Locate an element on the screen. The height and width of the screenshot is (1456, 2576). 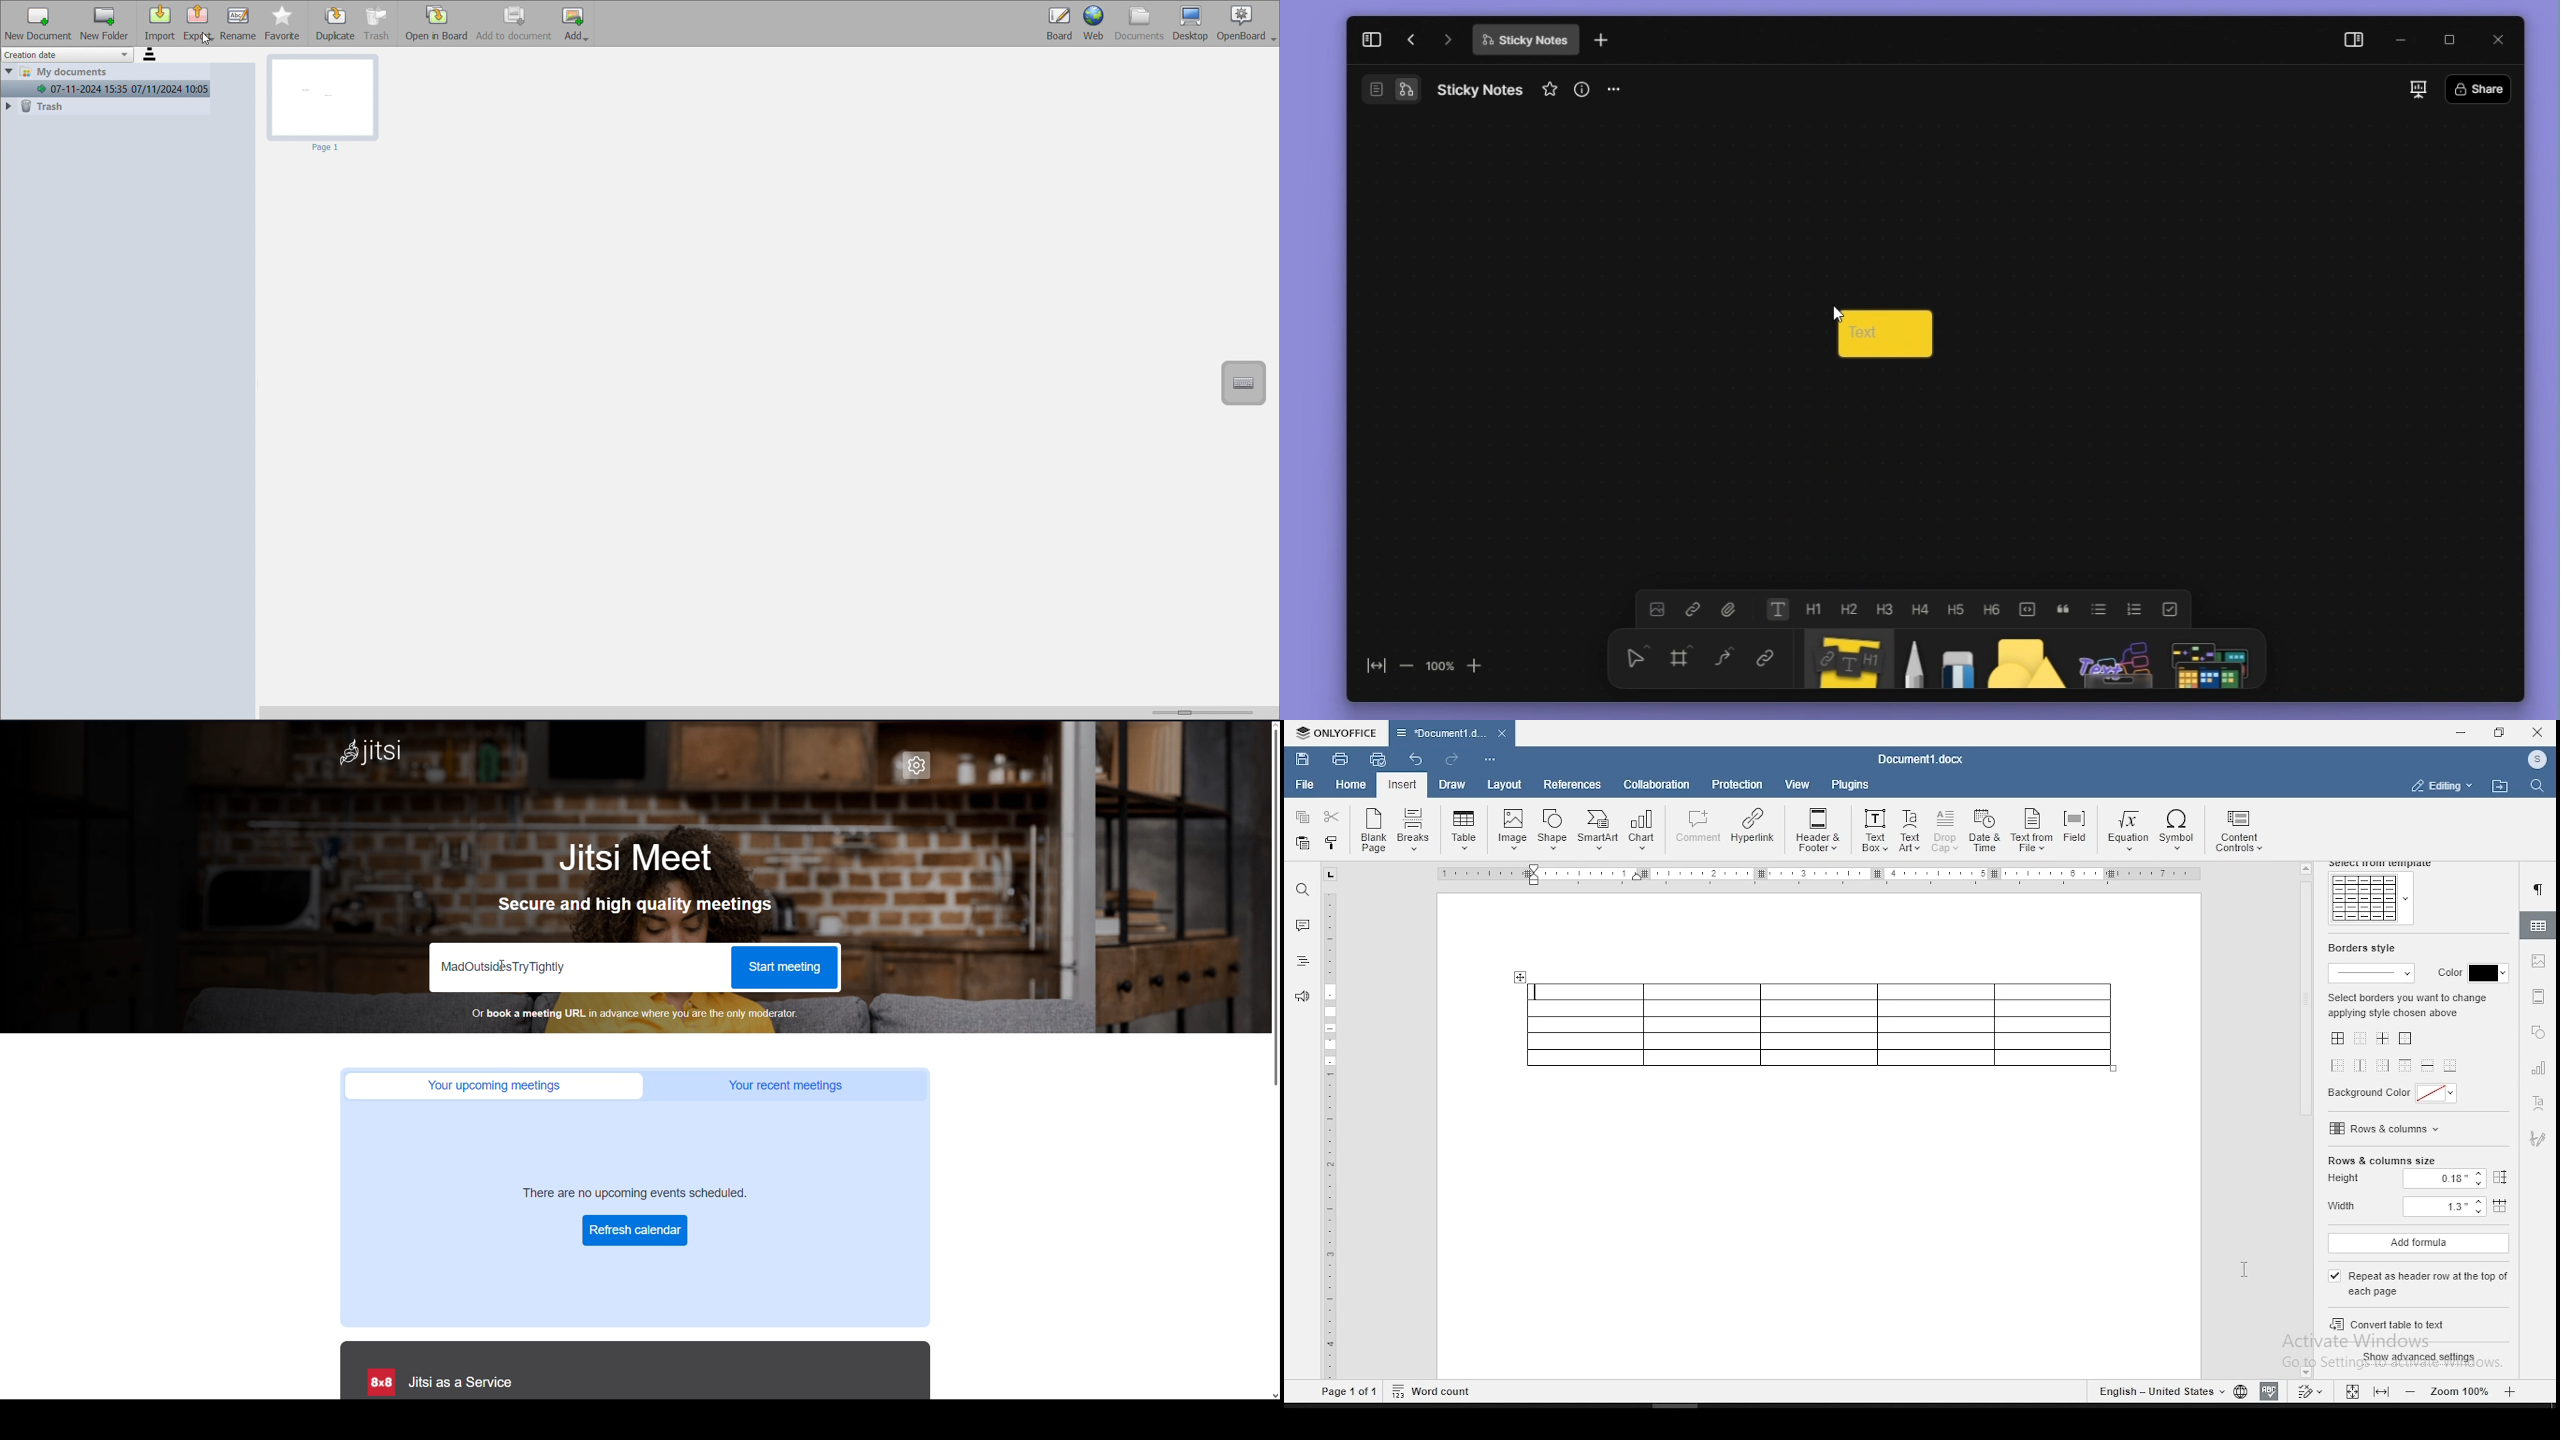
zoom level is located at coordinates (2461, 1391).